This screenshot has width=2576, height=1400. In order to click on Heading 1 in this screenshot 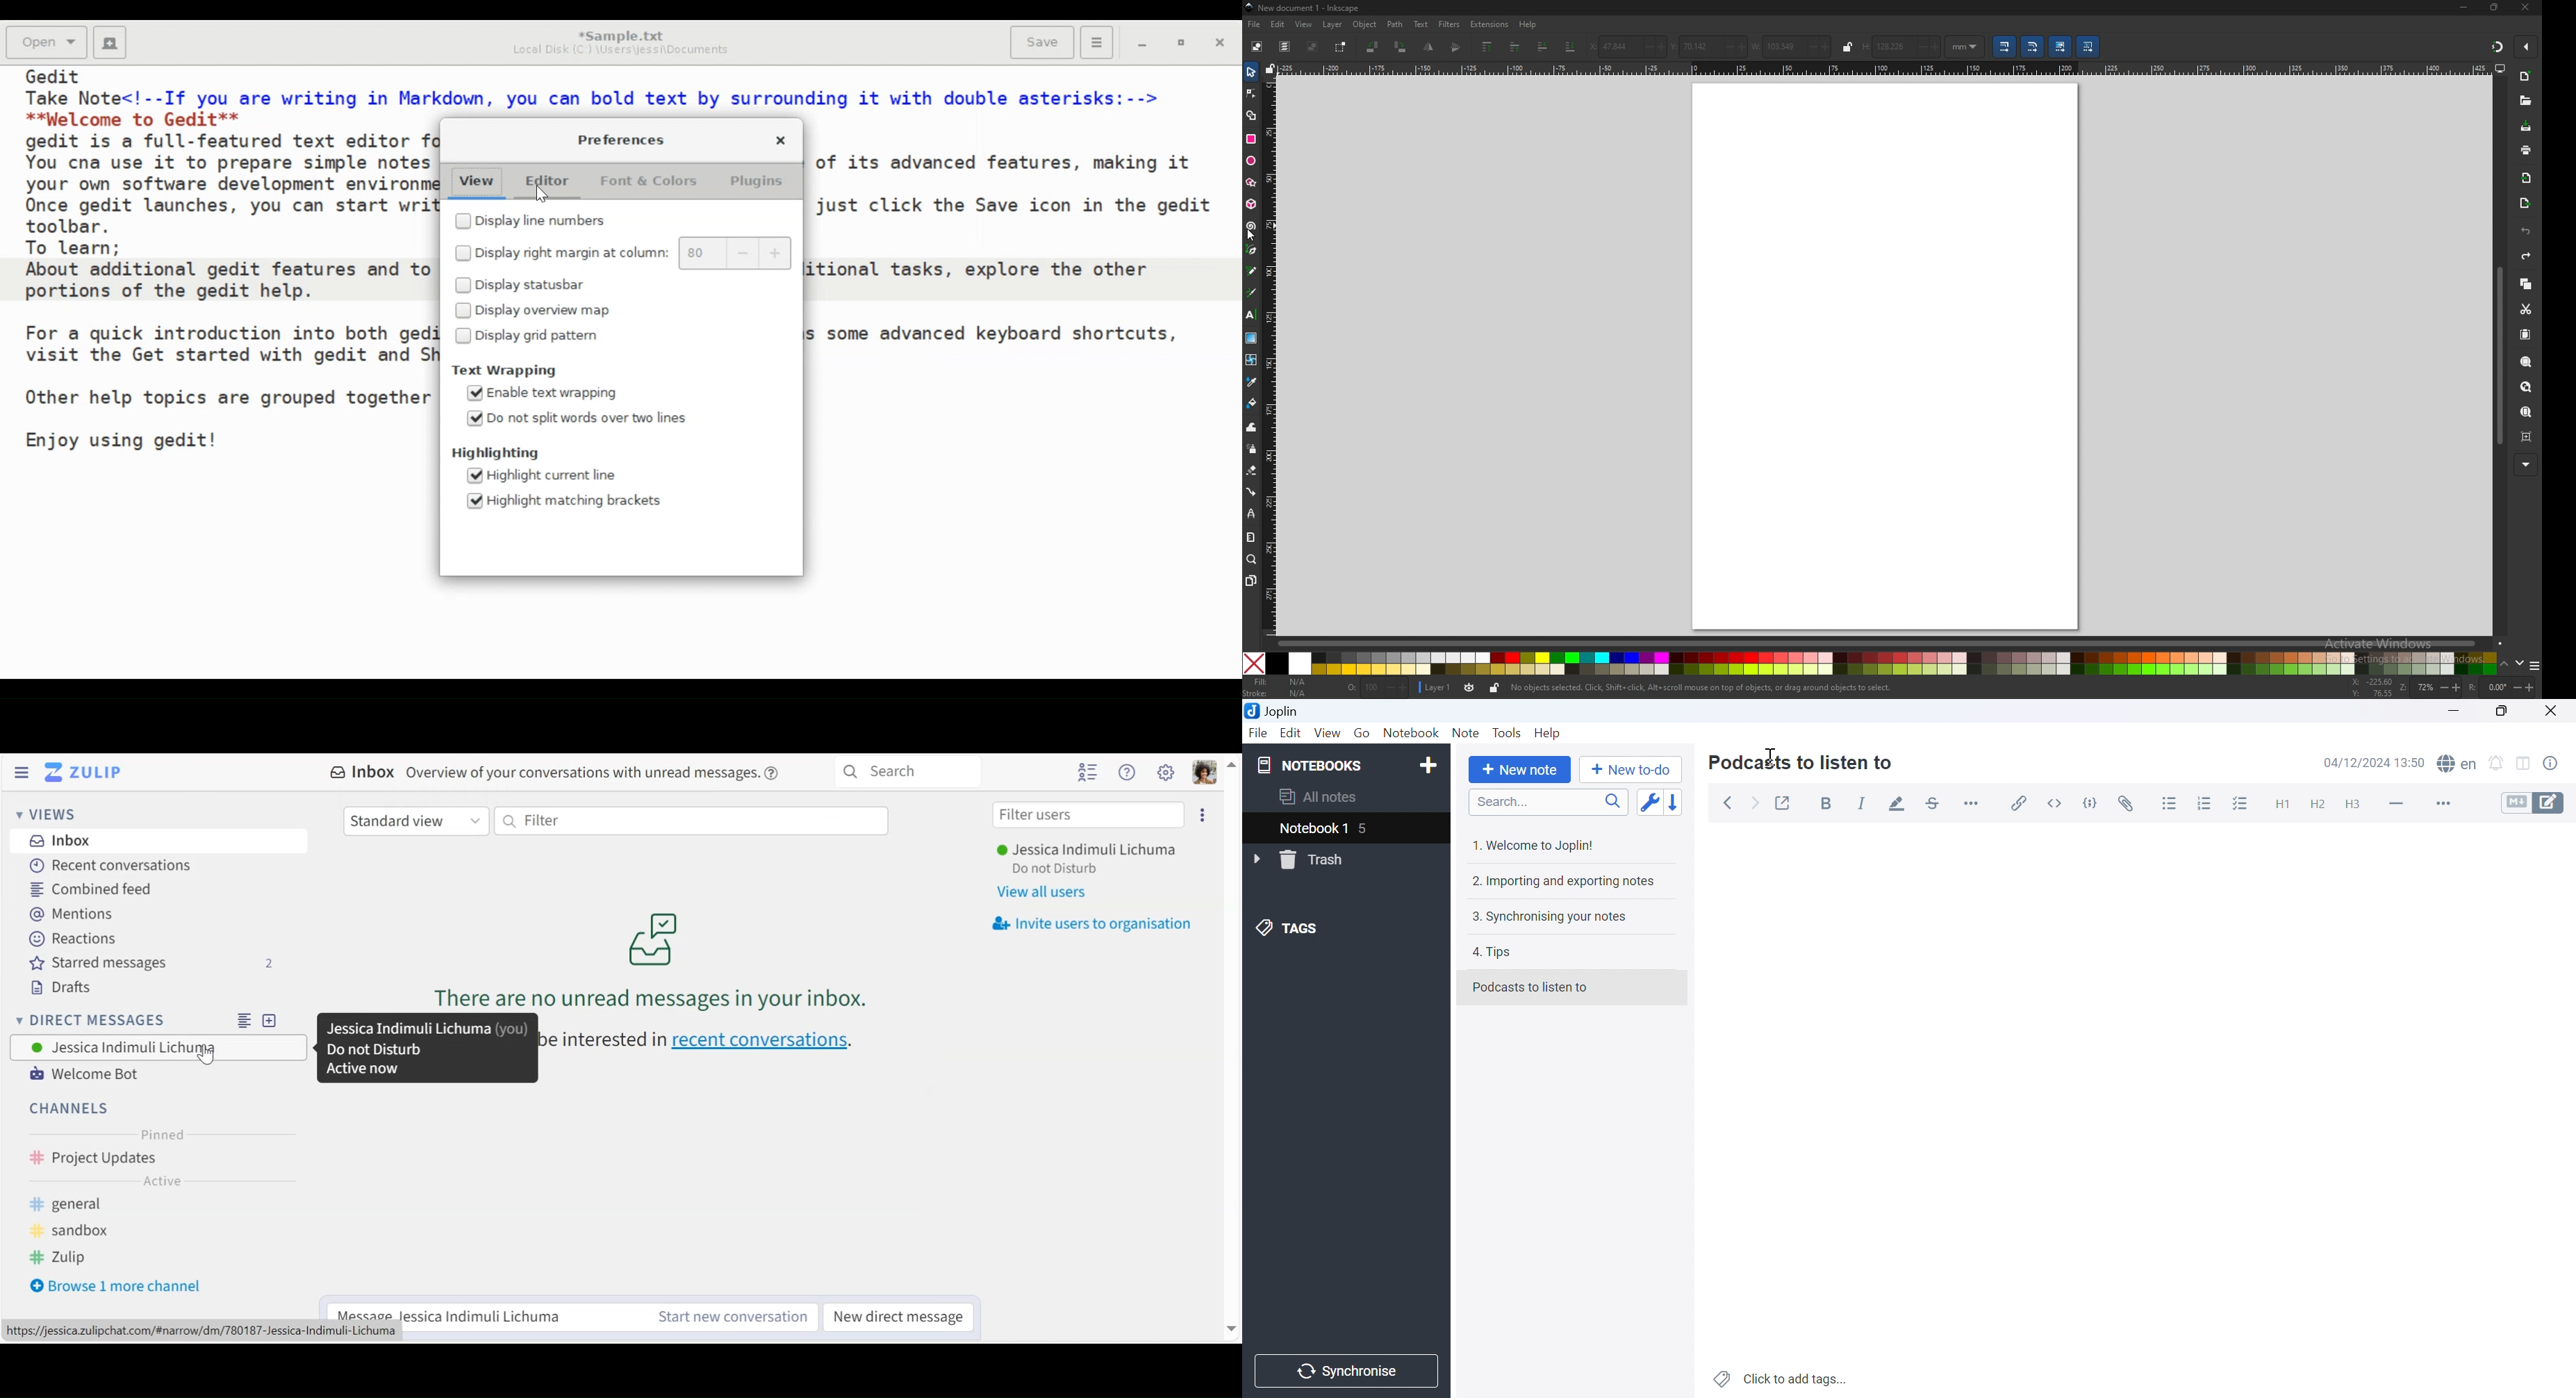, I will do `click(2278, 801)`.